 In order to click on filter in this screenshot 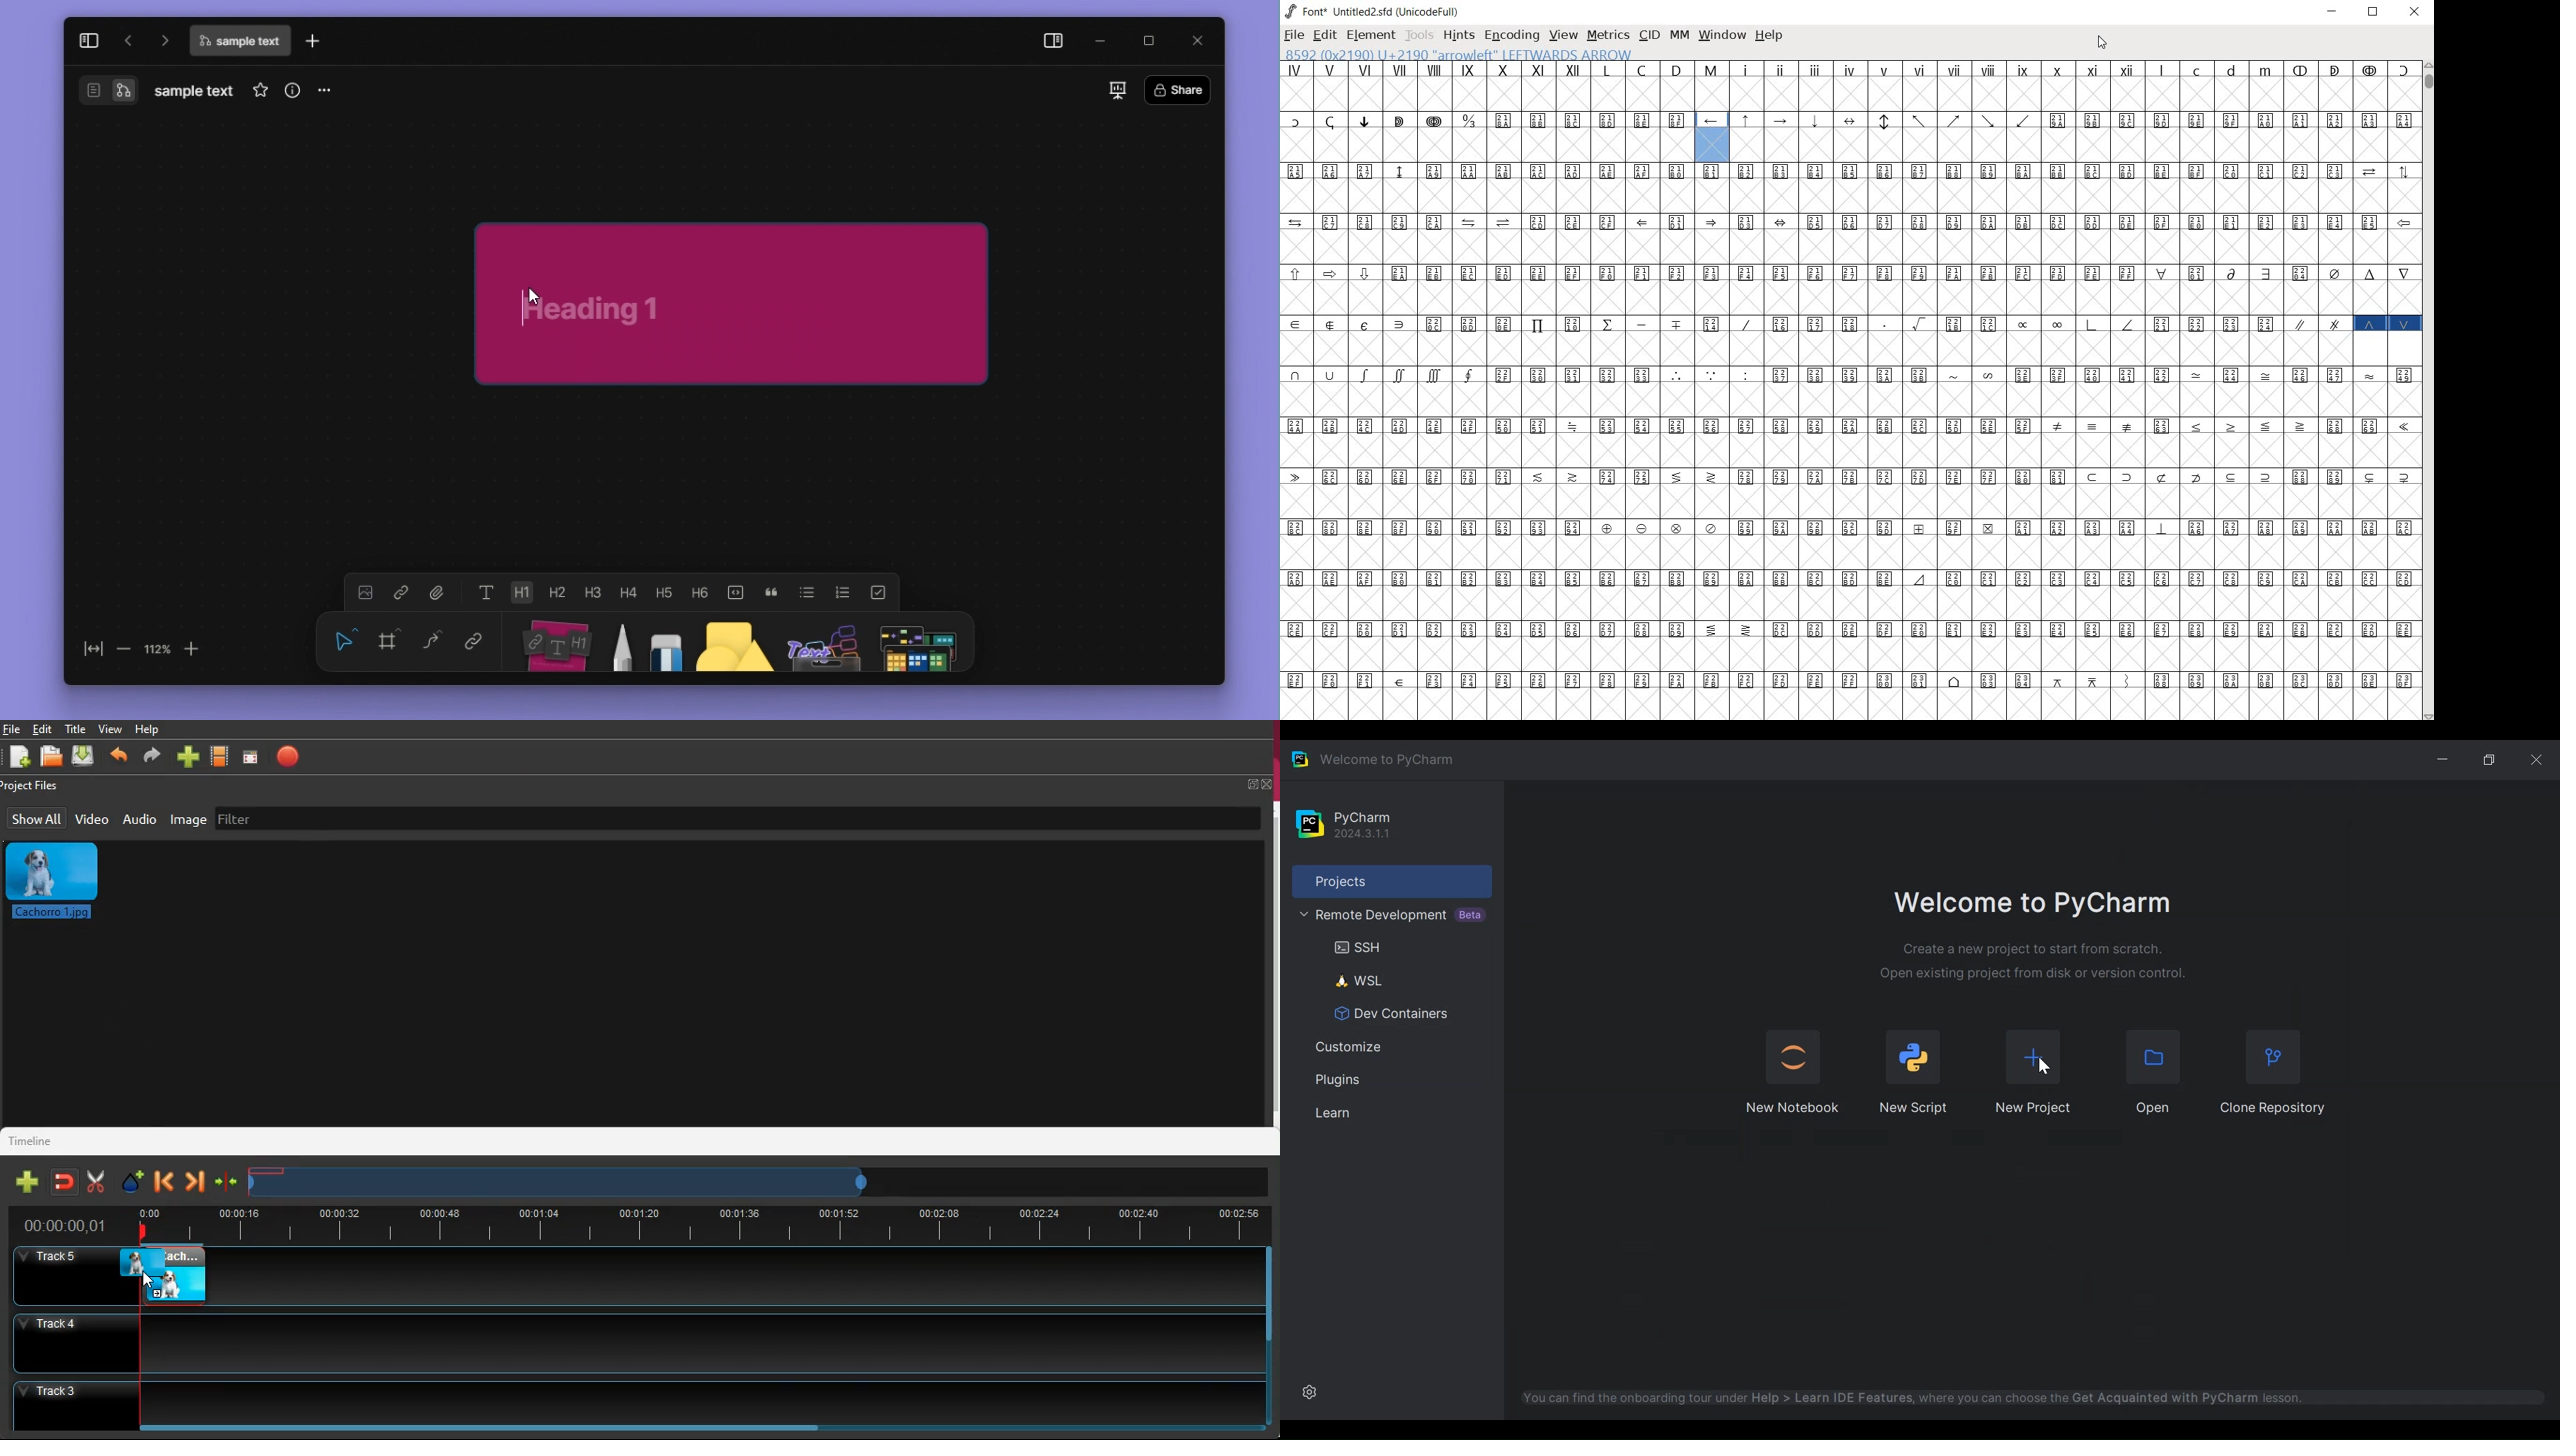, I will do `click(244, 818)`.